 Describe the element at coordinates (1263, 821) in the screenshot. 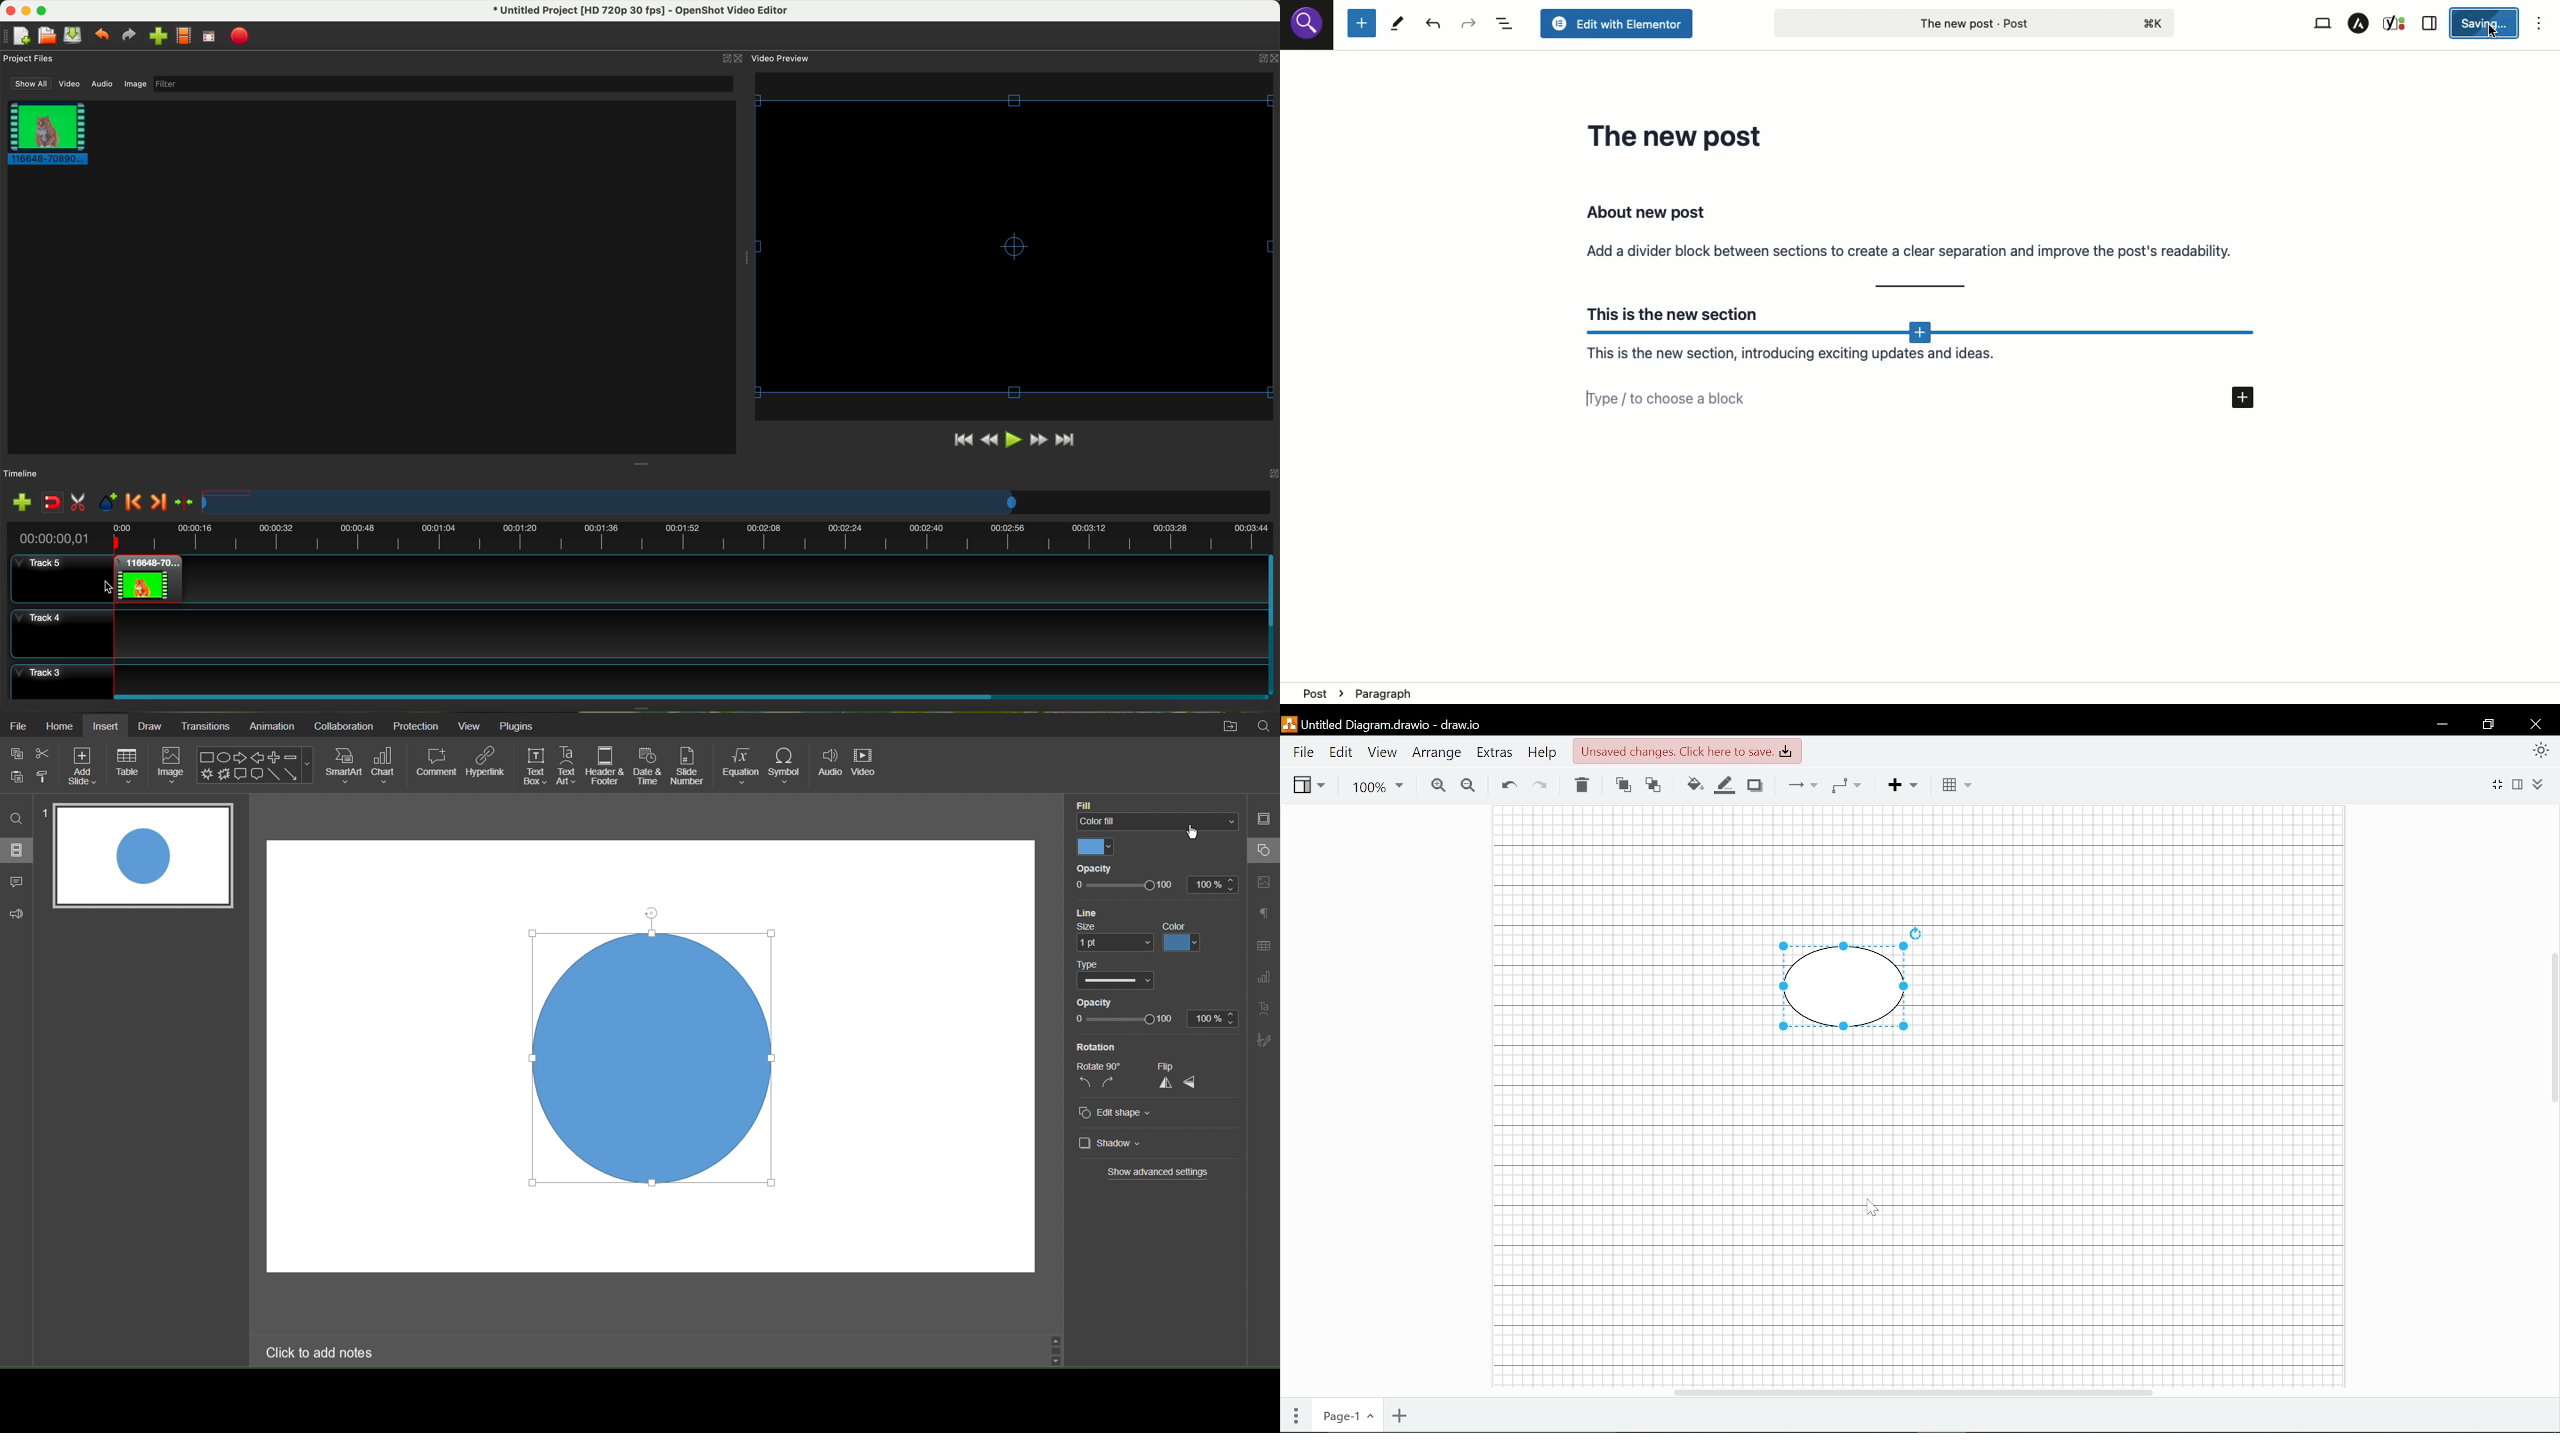

I see `Slide Settings` at that location.